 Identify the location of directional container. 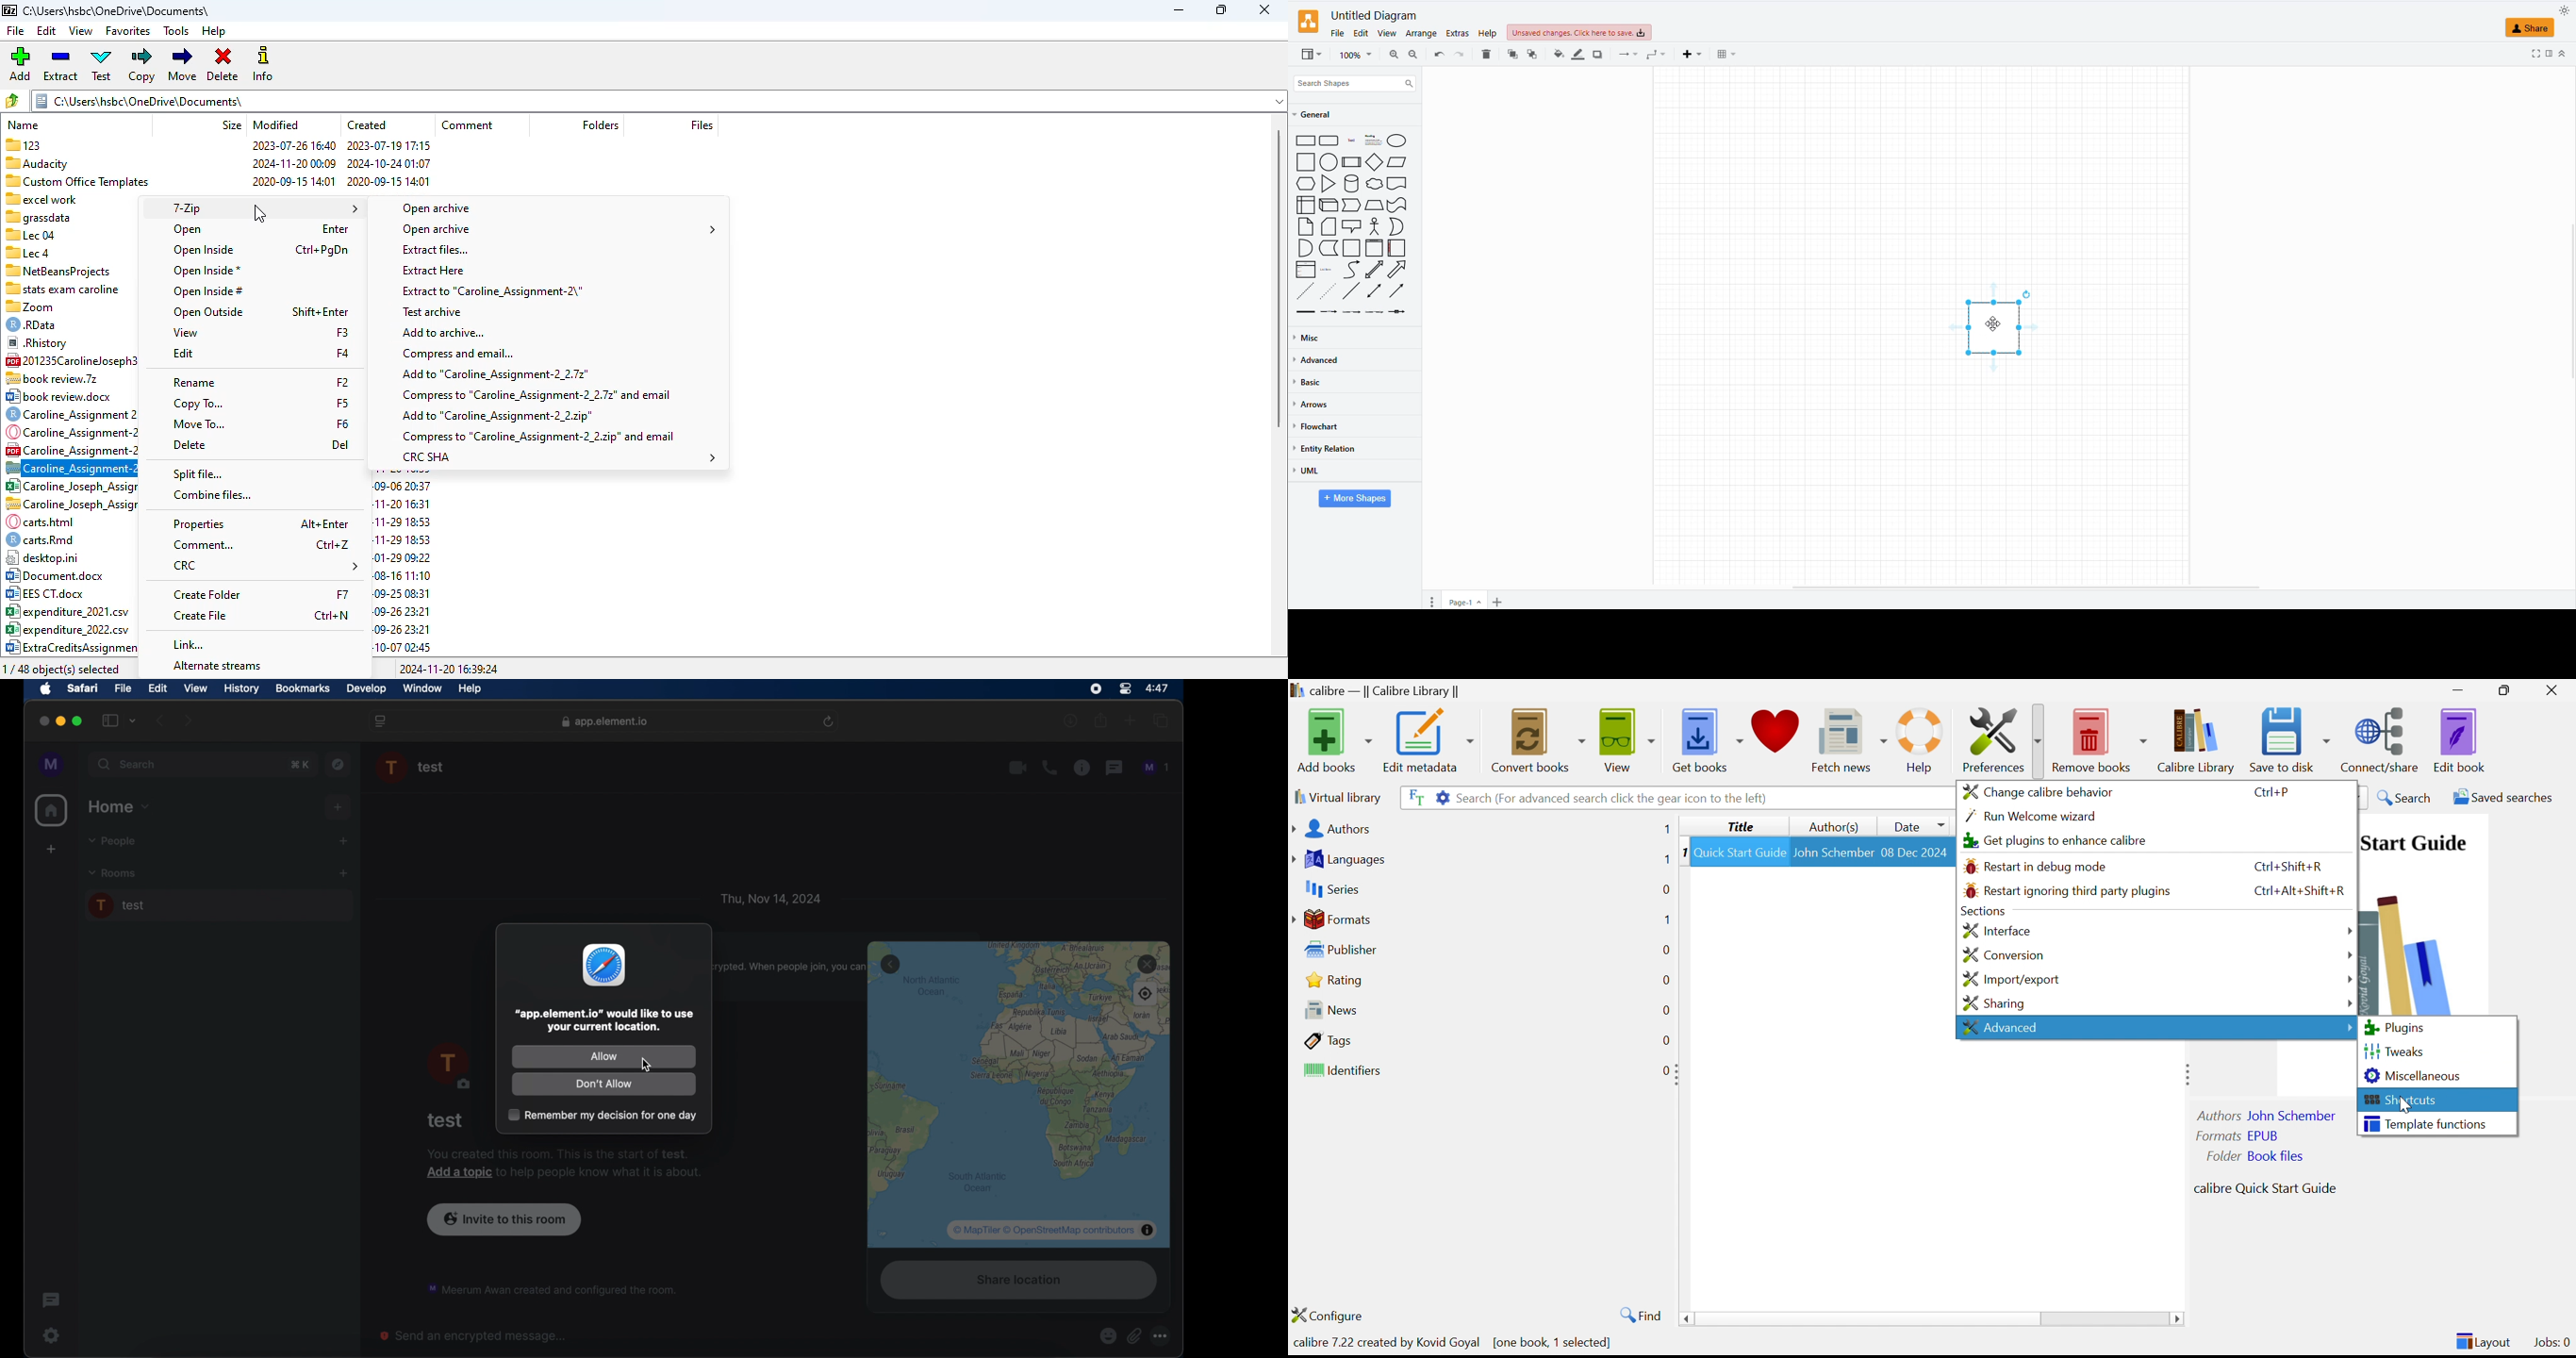
(1400, 293).